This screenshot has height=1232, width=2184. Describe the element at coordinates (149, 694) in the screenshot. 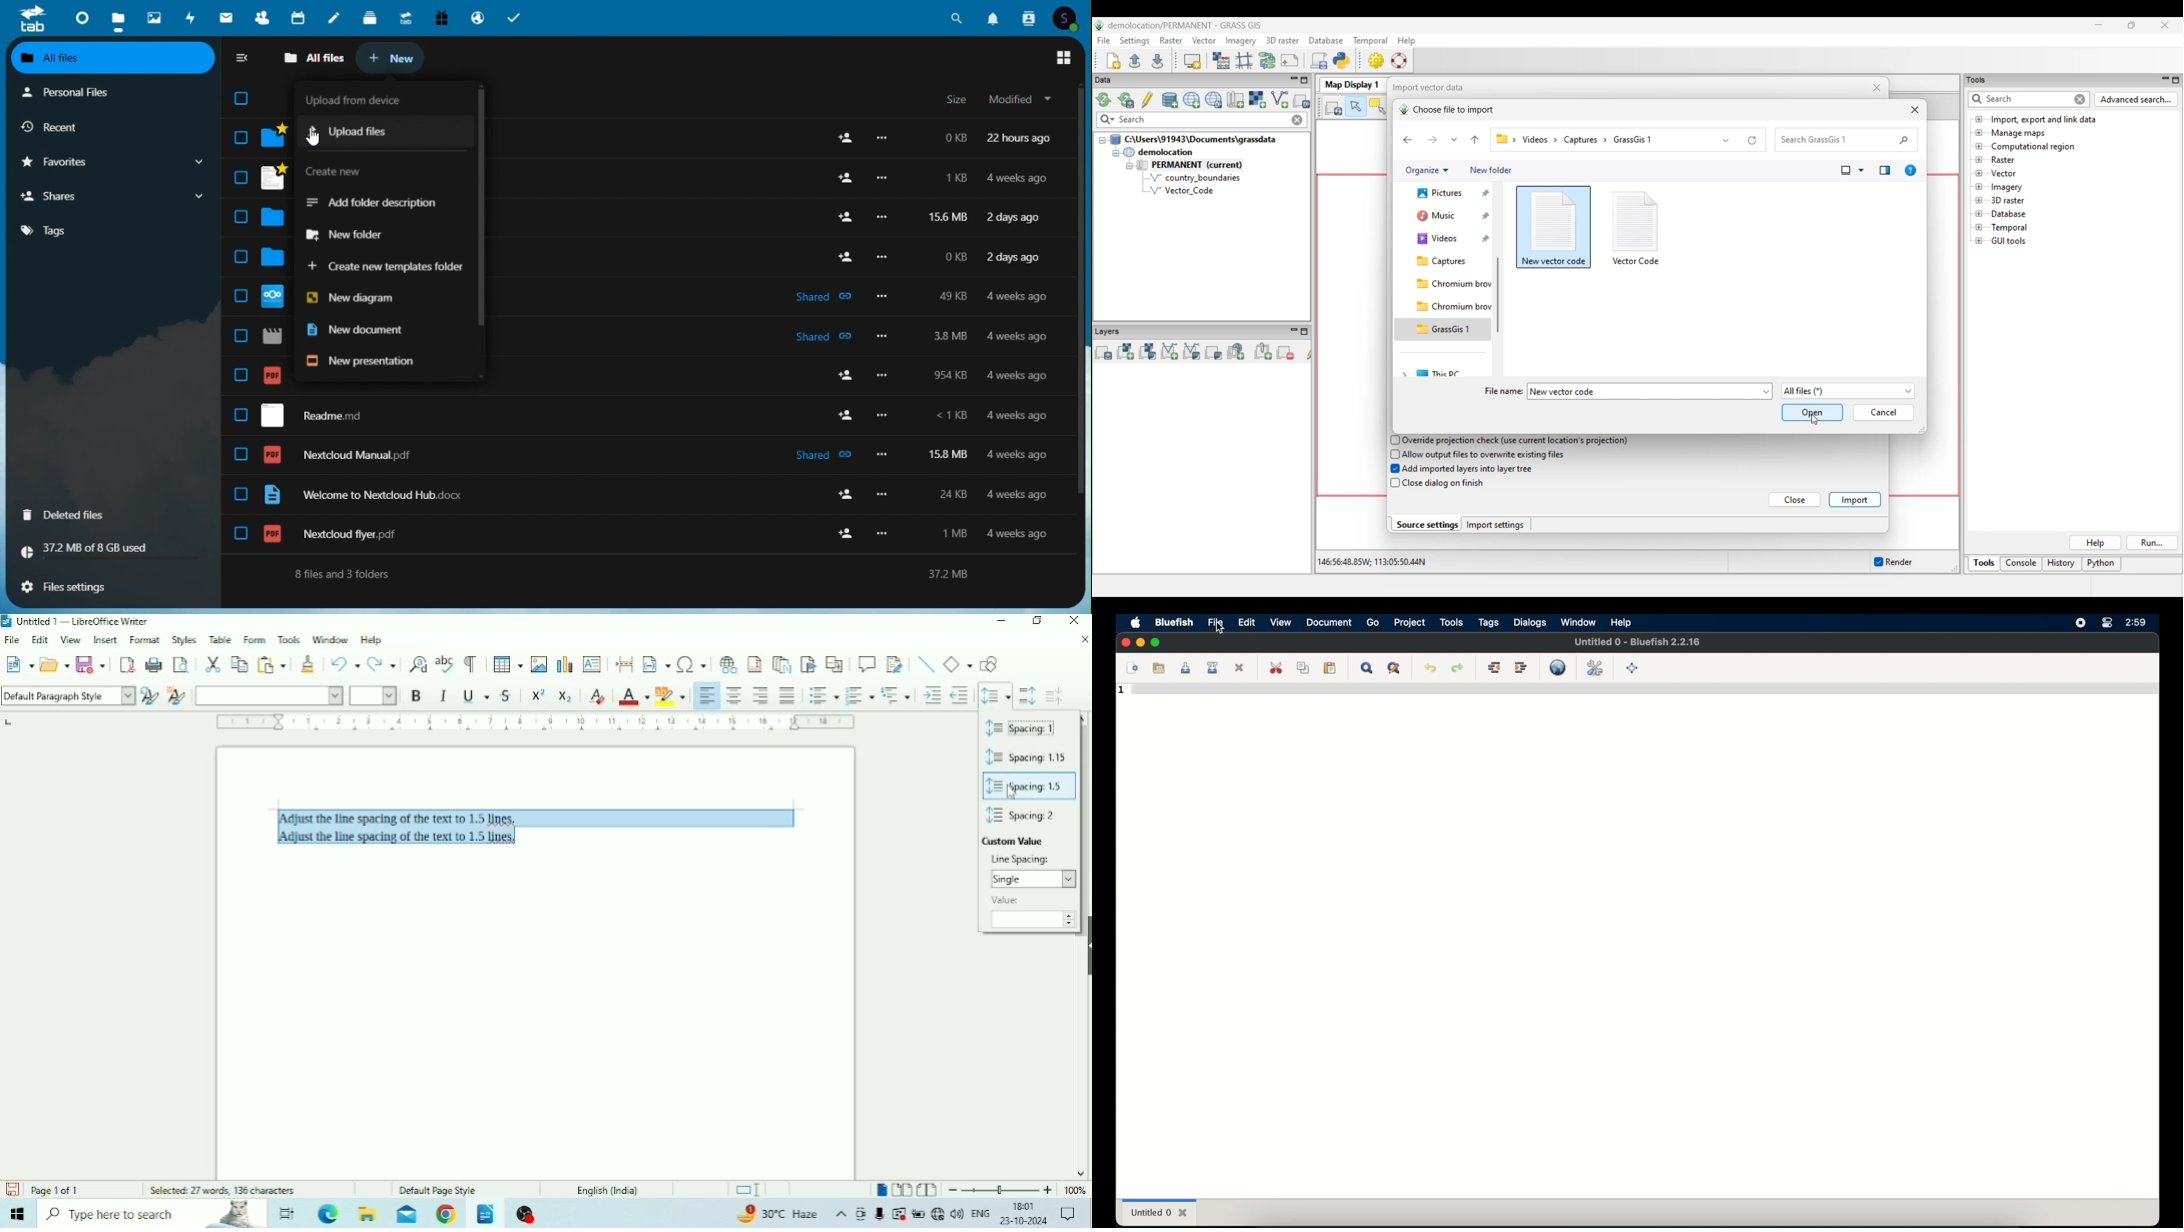

I see `Update Selected Style` at that location.